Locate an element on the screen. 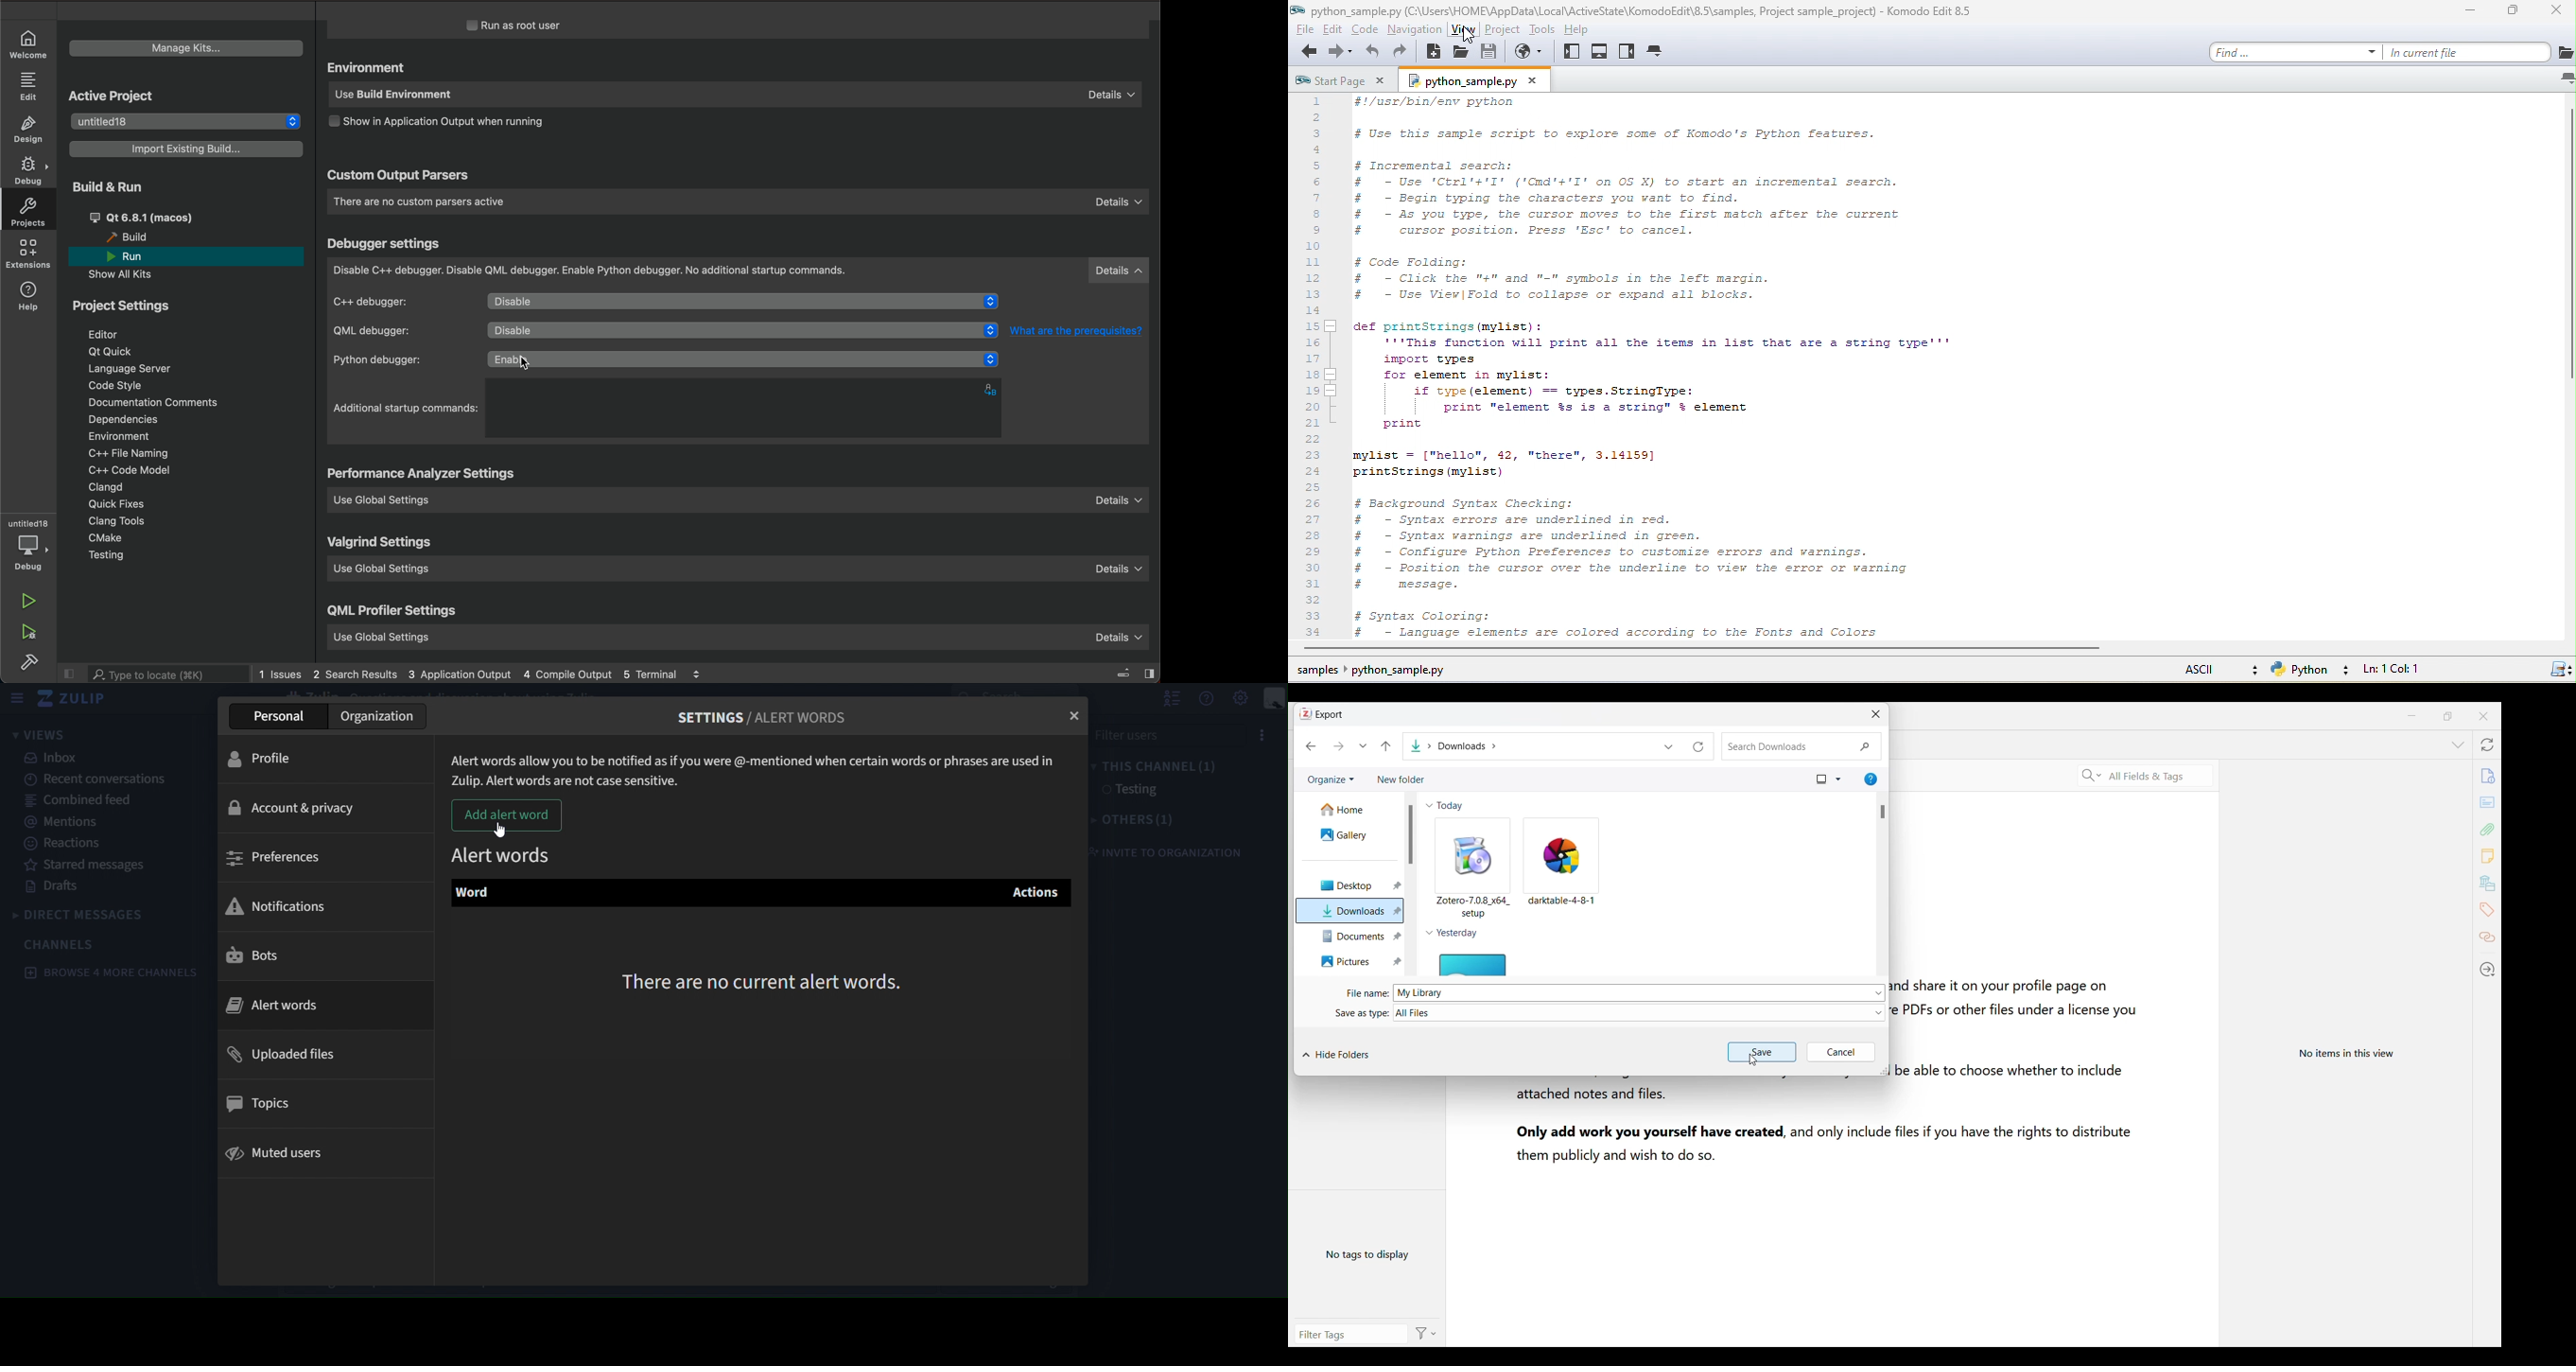  There are no current alert words is located at coordinates (768, 980).